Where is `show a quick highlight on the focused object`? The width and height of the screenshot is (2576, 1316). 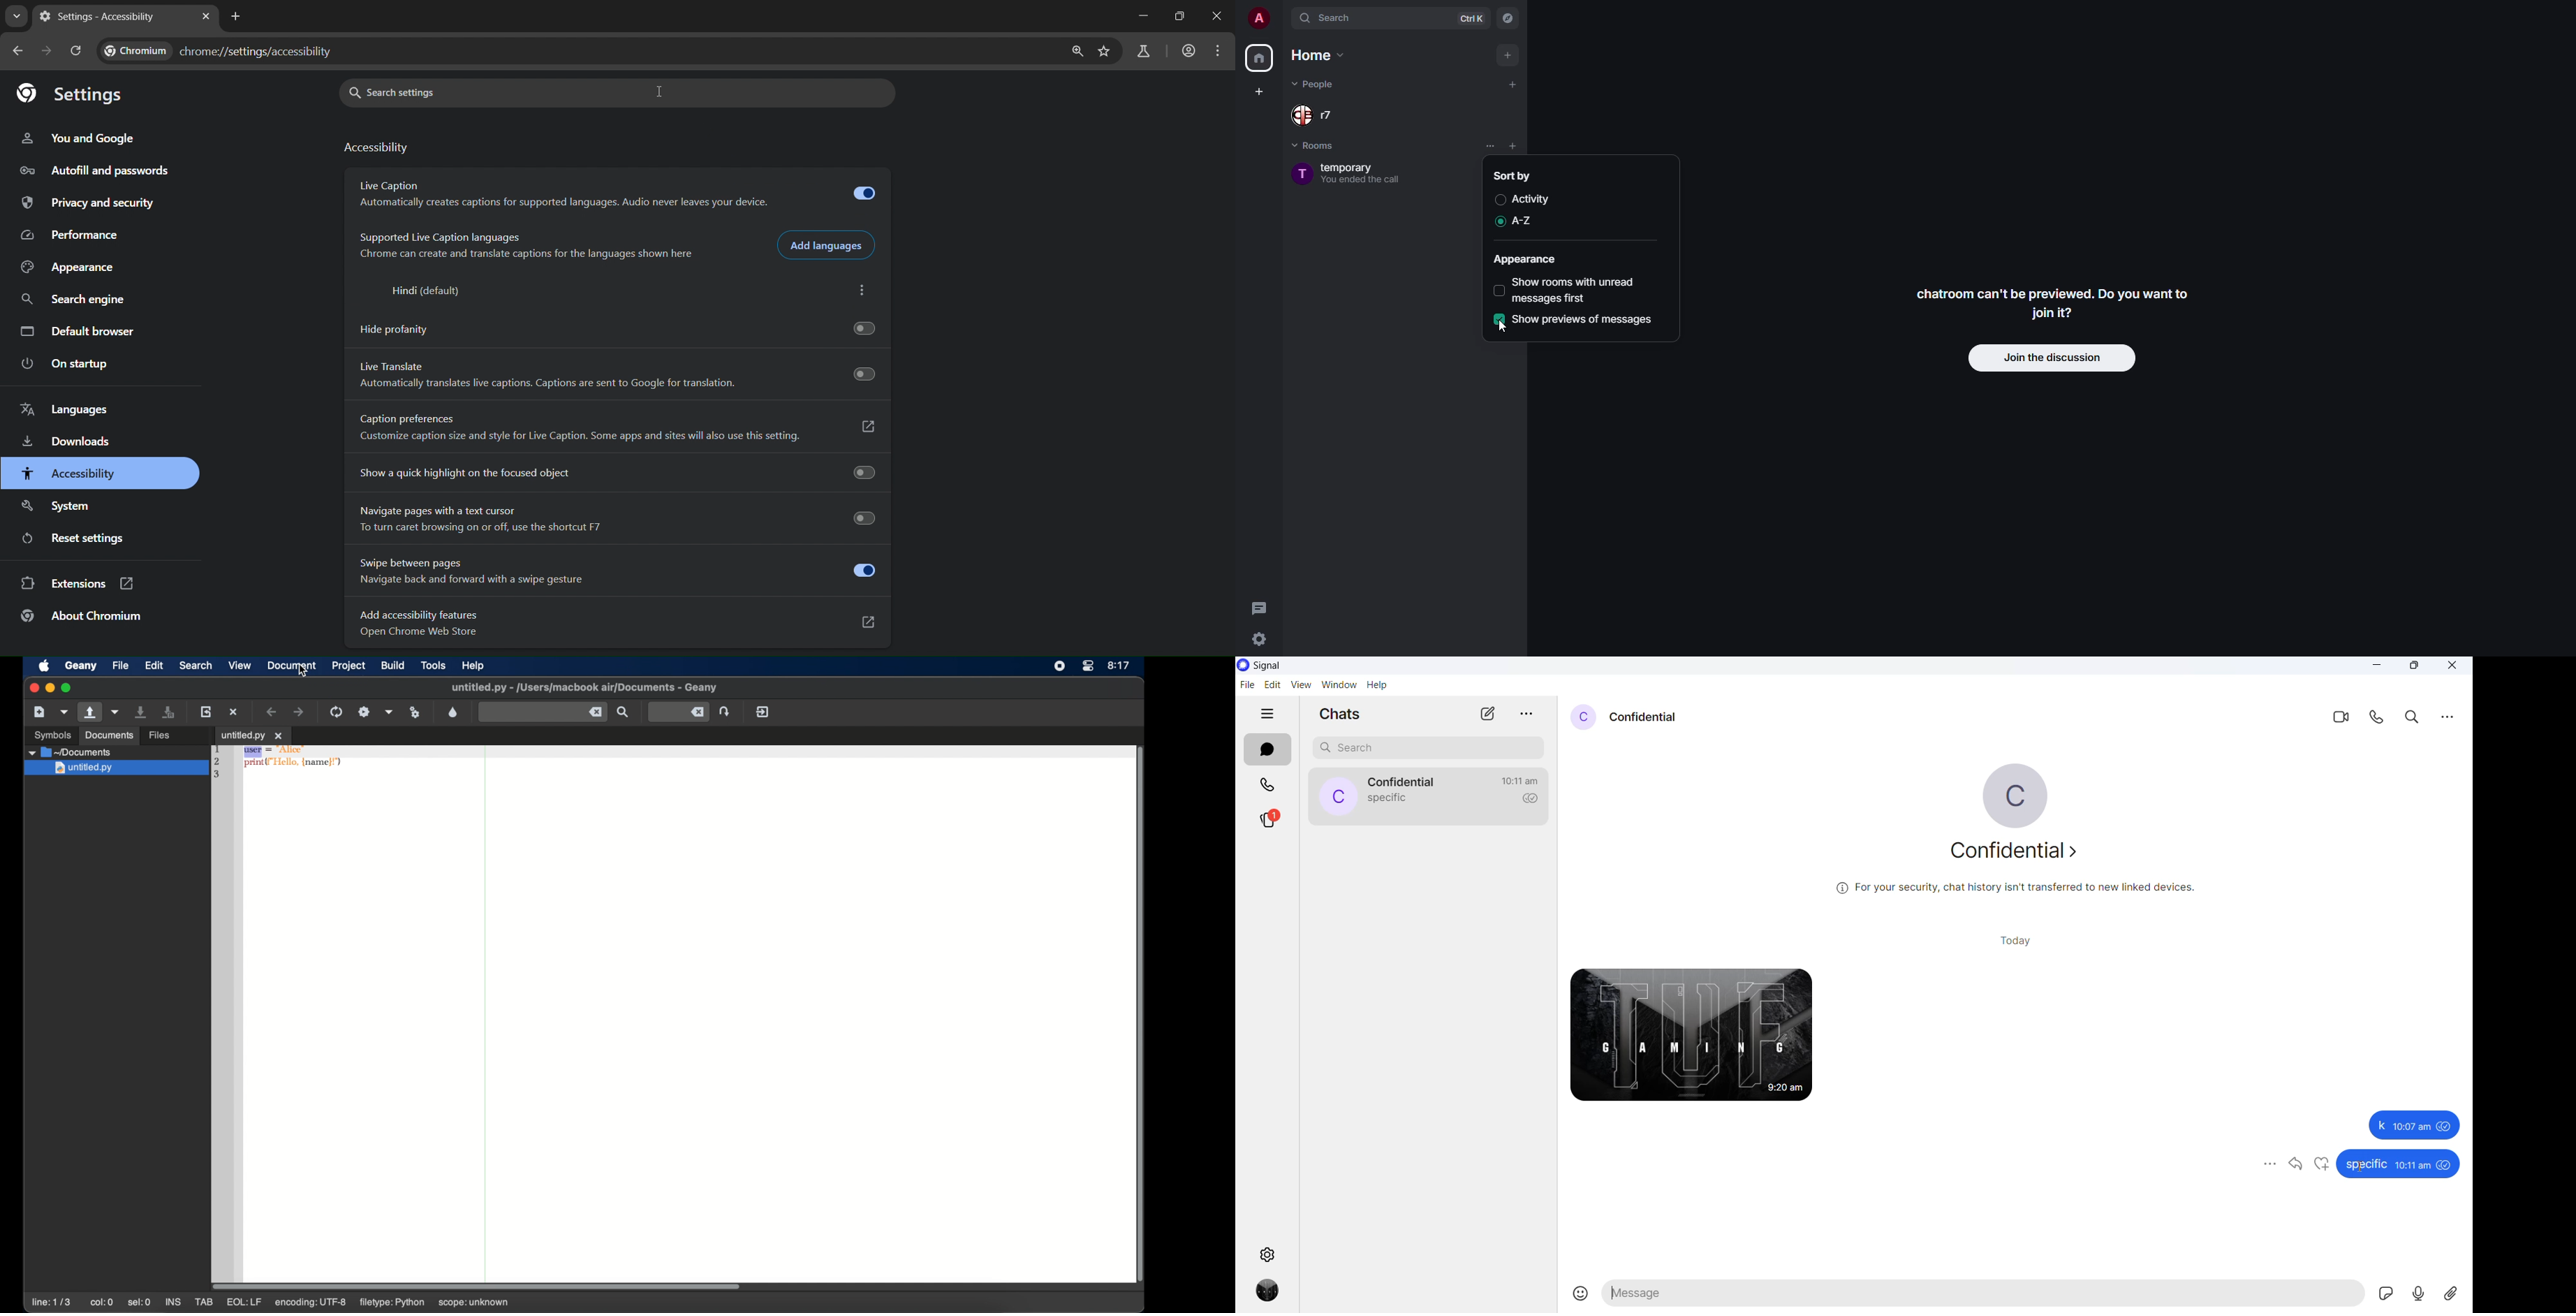
show a quick highlight on the focused object is located at coordinates (615, 470).